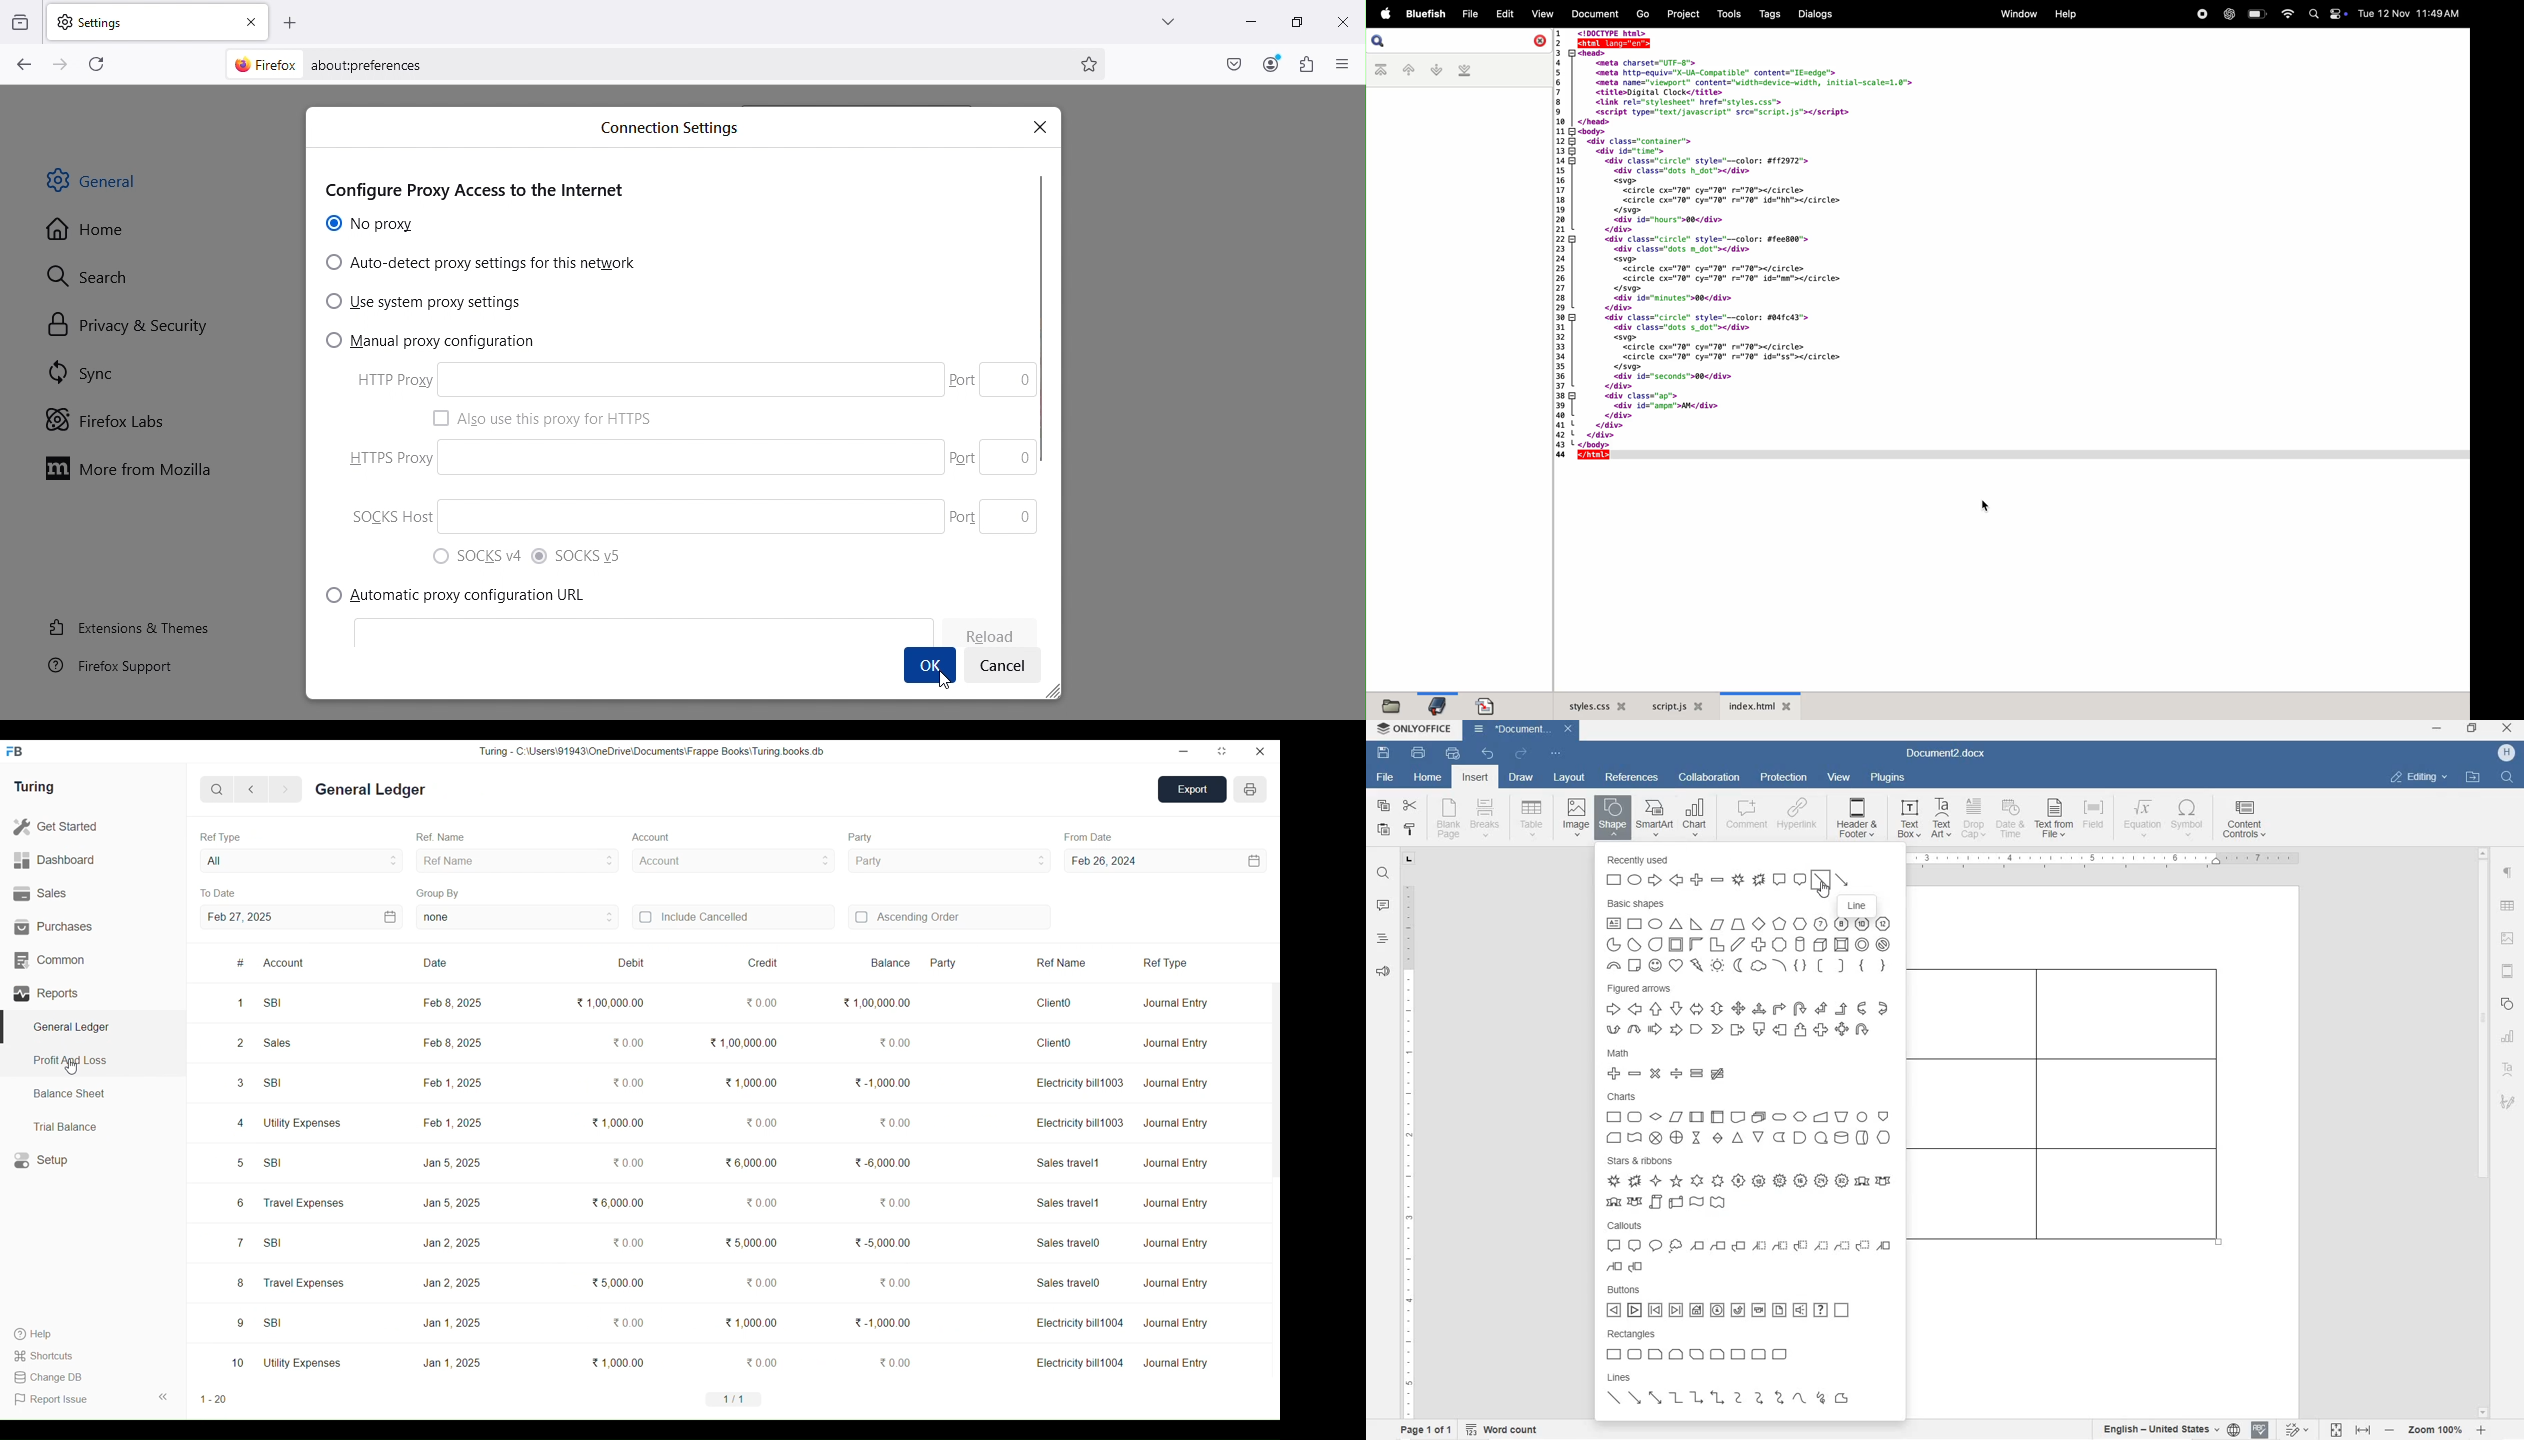  What do you see at coordinates (1245, 24) in the screenshot?
I see `Minimize tab` at bounding box center [1245, 24].